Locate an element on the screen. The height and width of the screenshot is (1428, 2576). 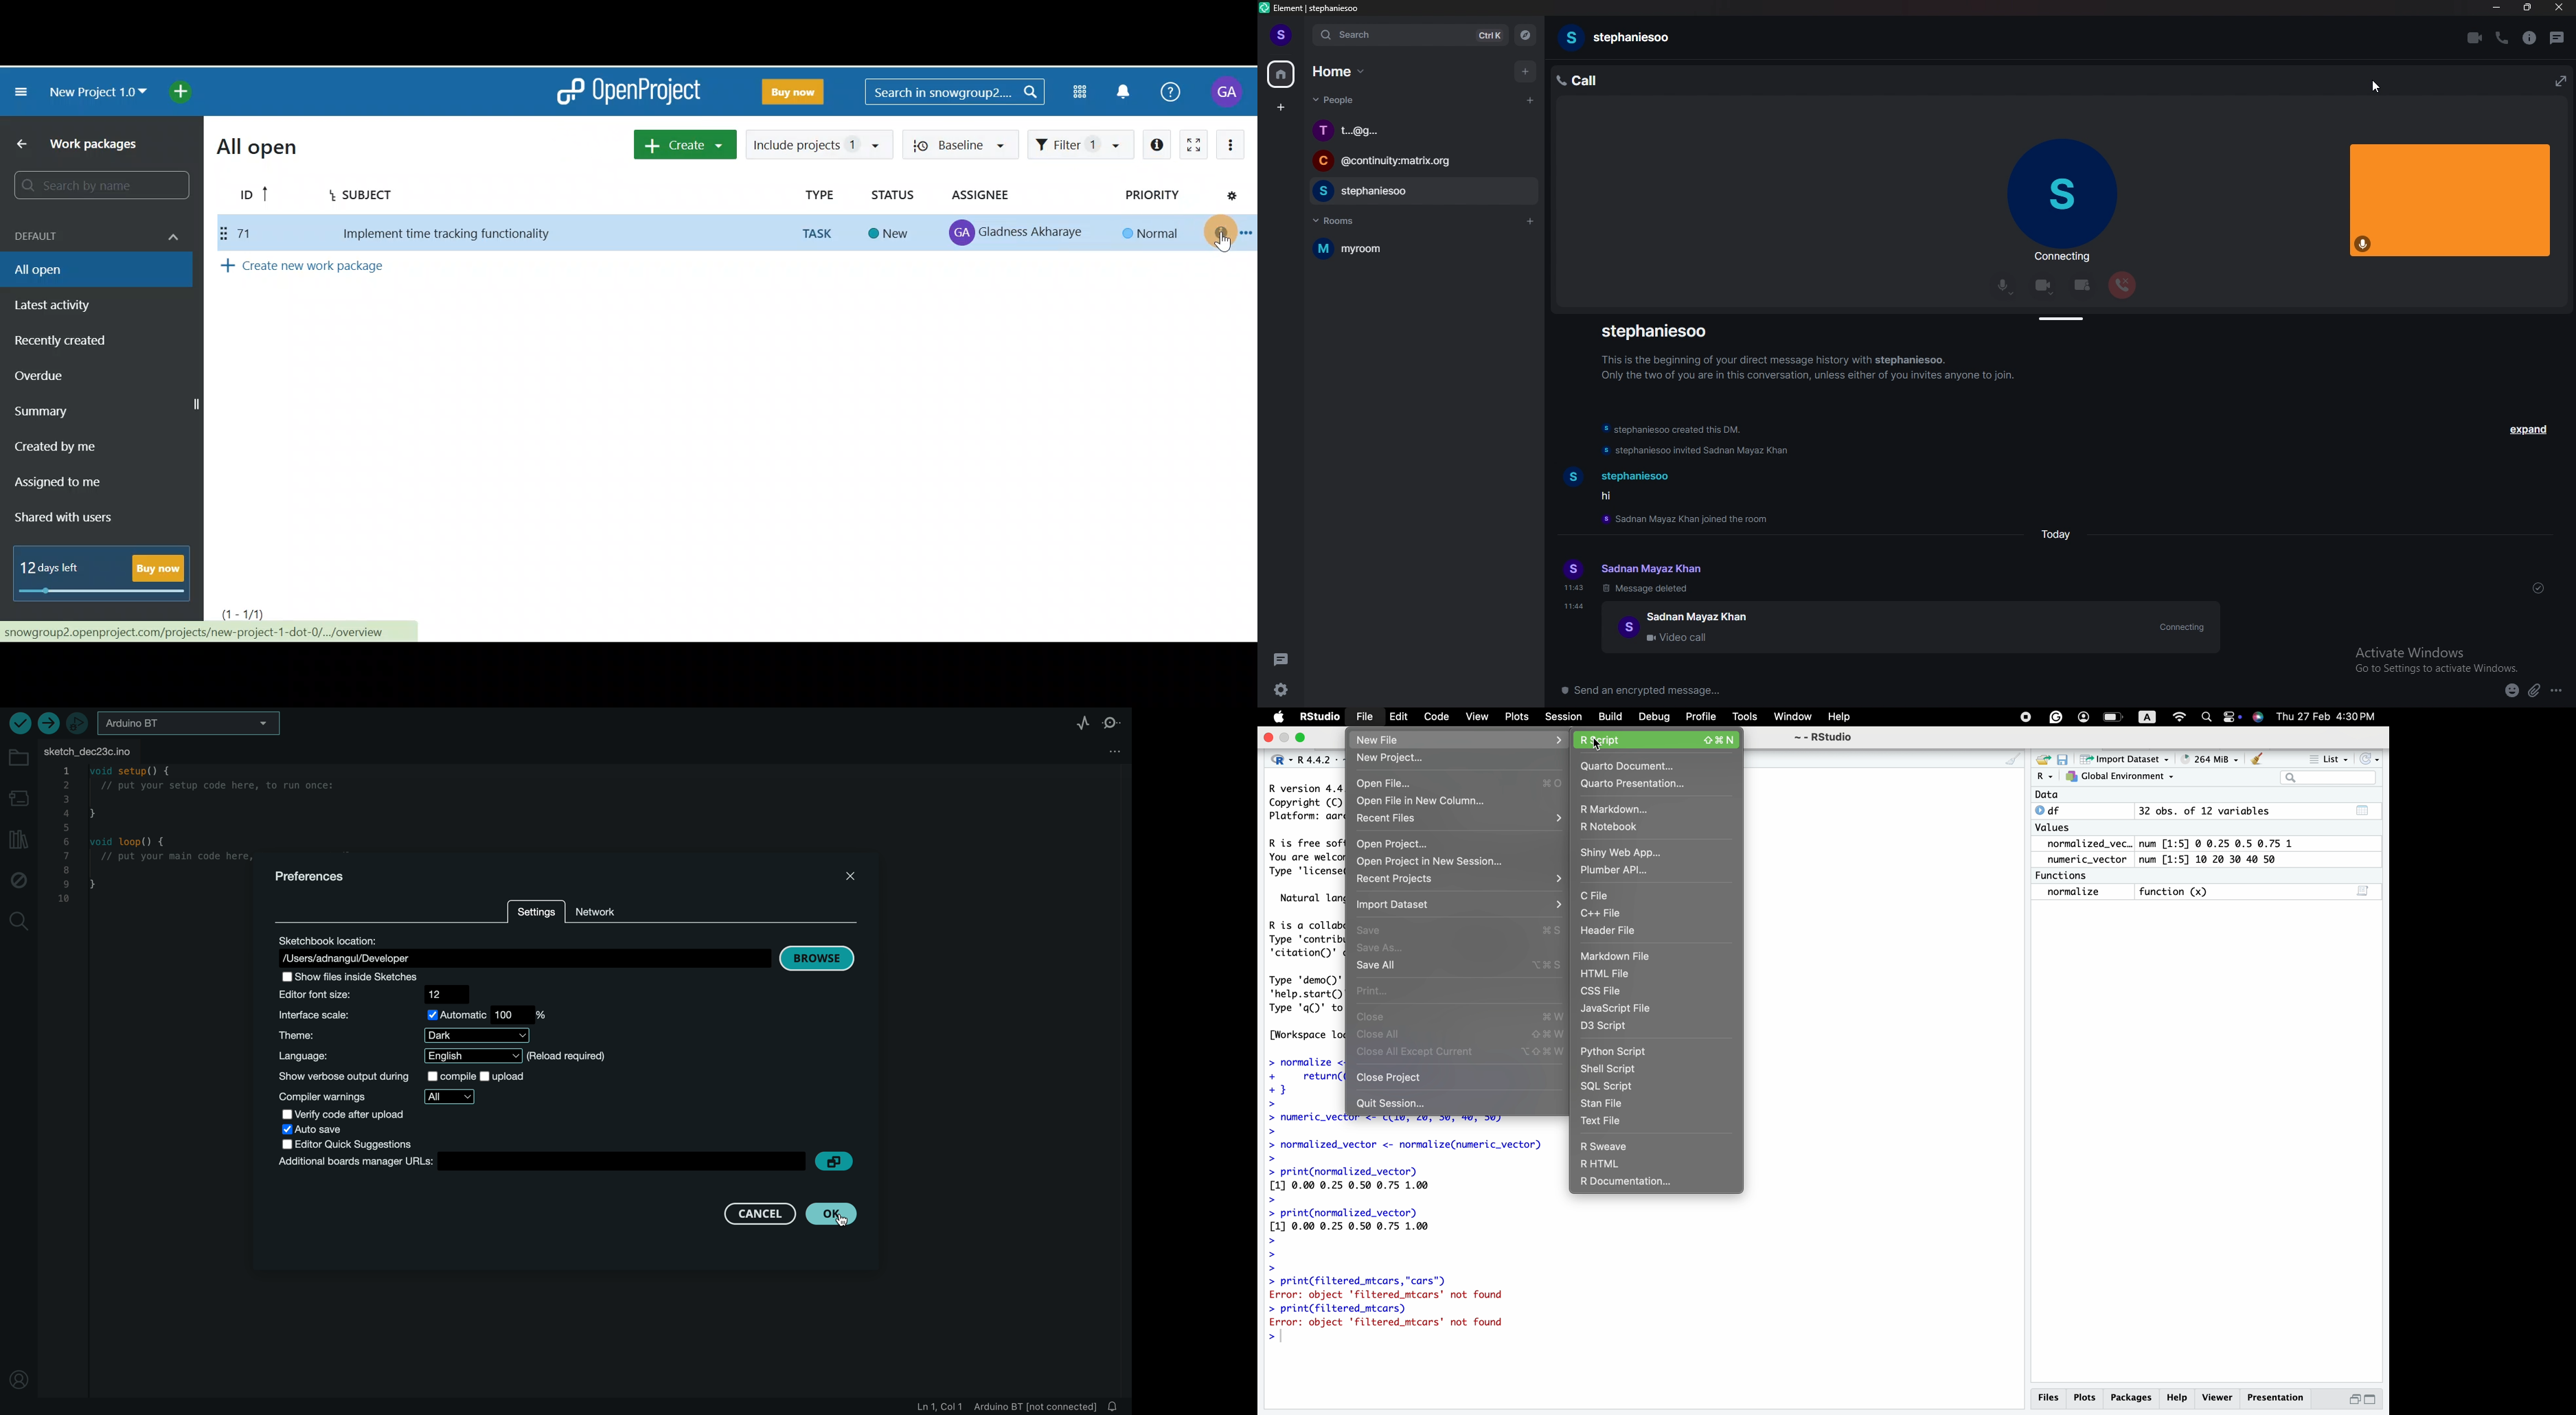
RStudio is located at coordinates (1320, 716).